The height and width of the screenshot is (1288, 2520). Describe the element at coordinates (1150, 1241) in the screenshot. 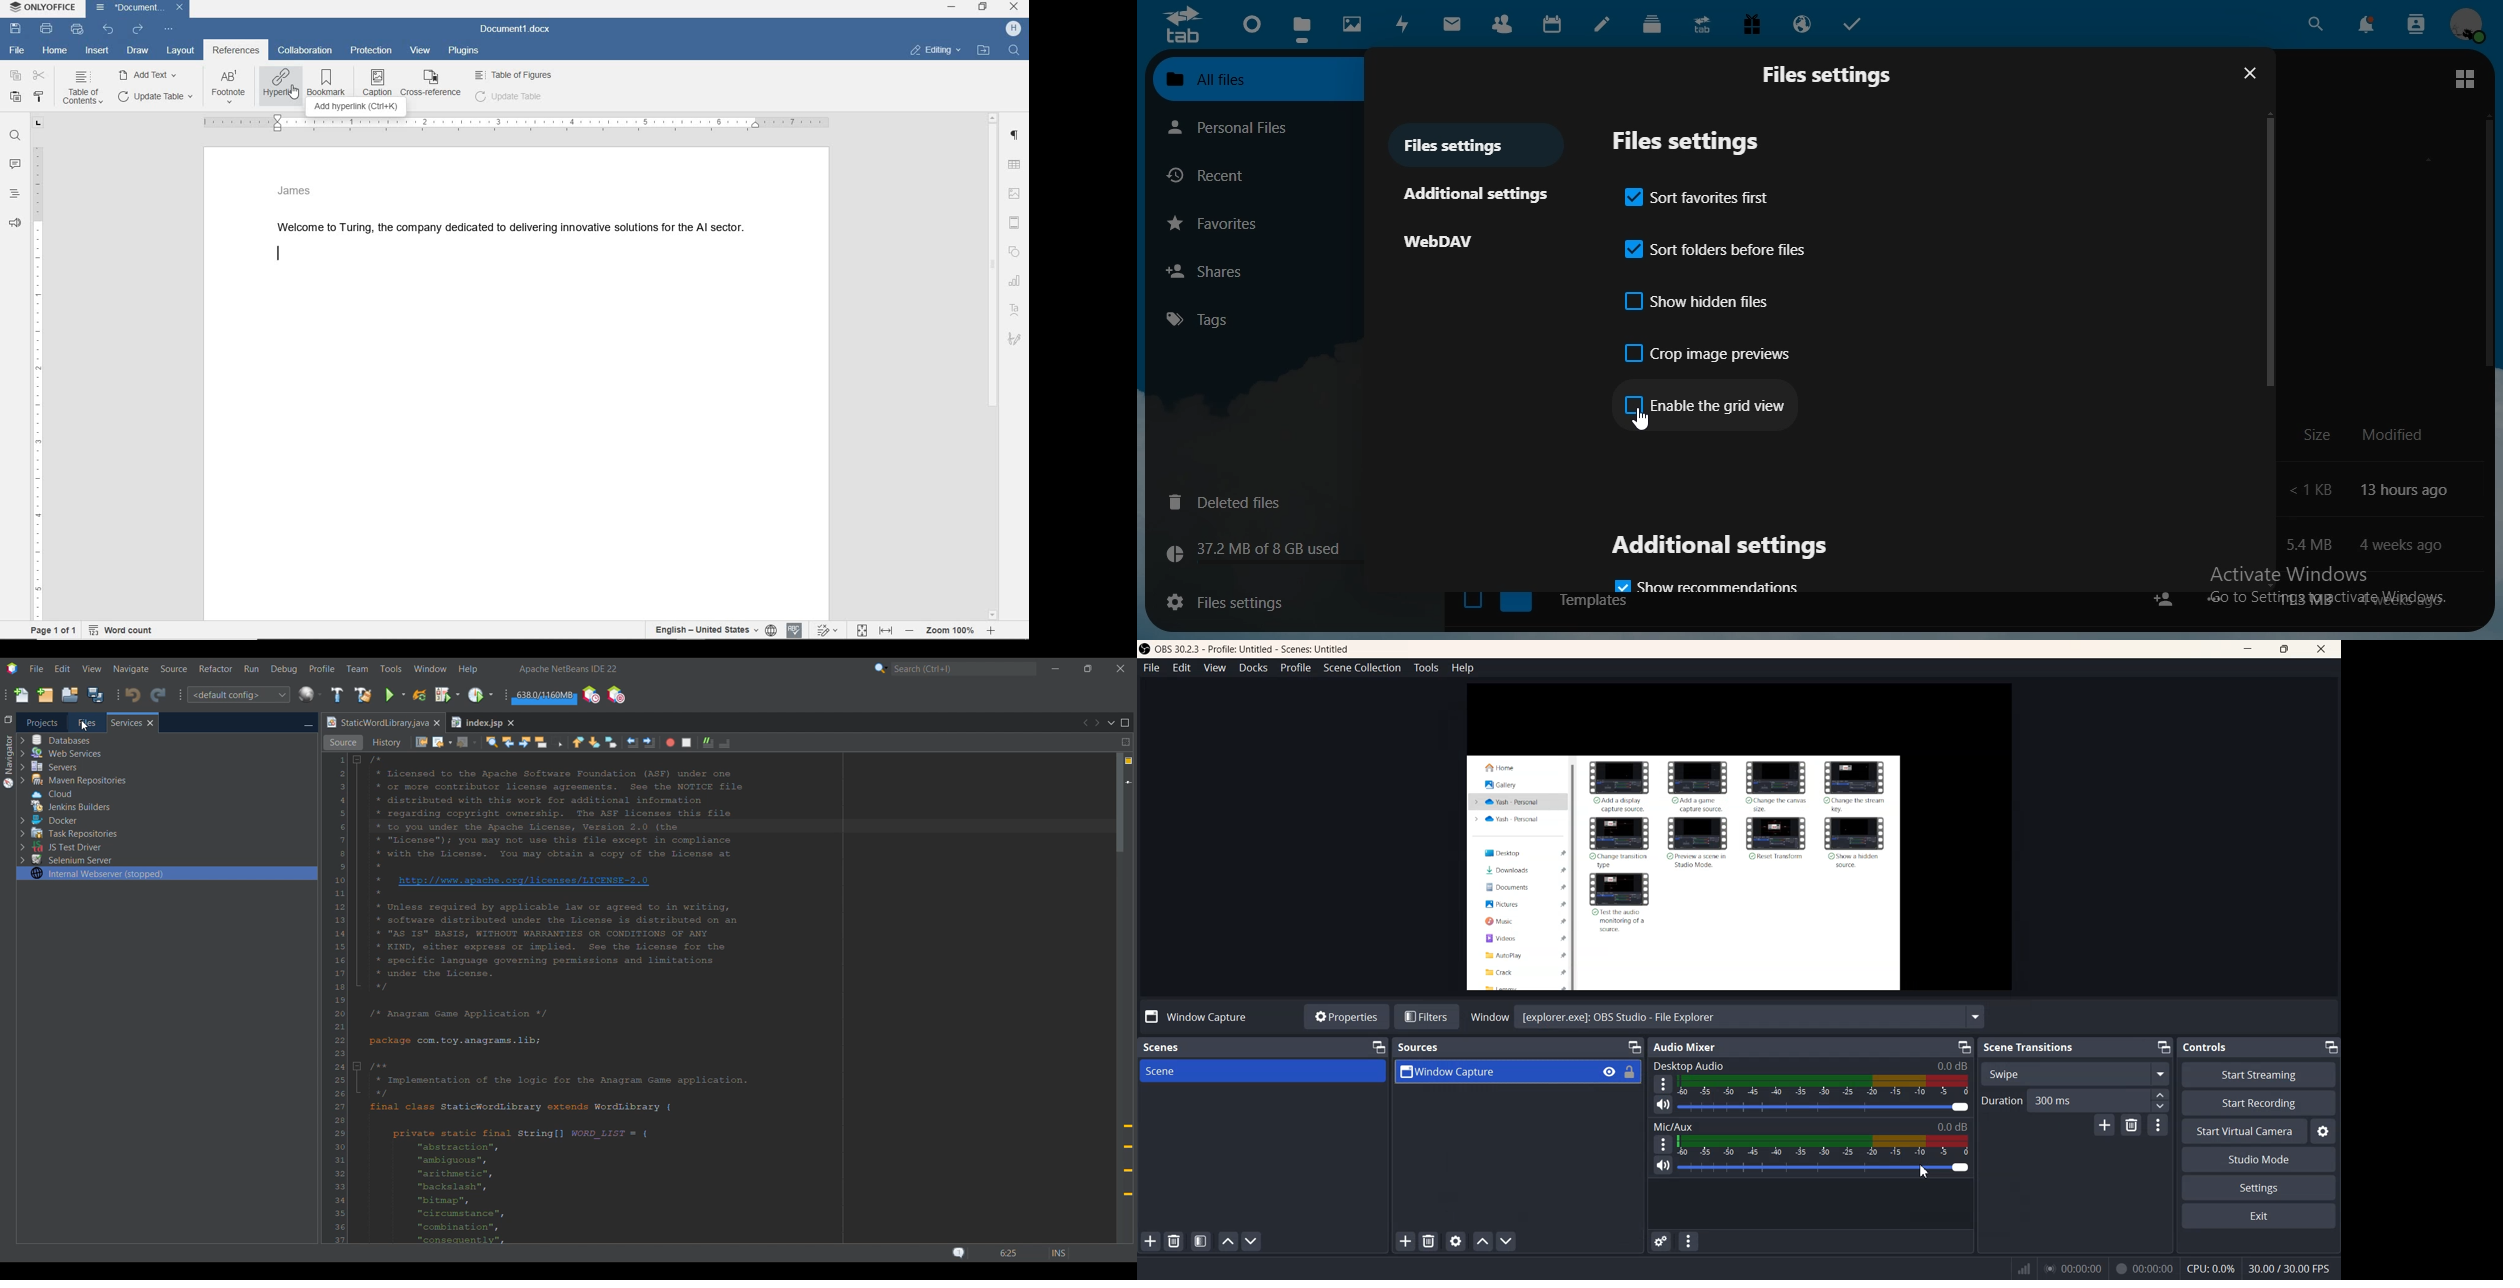

I see `Add Scene` at that location.